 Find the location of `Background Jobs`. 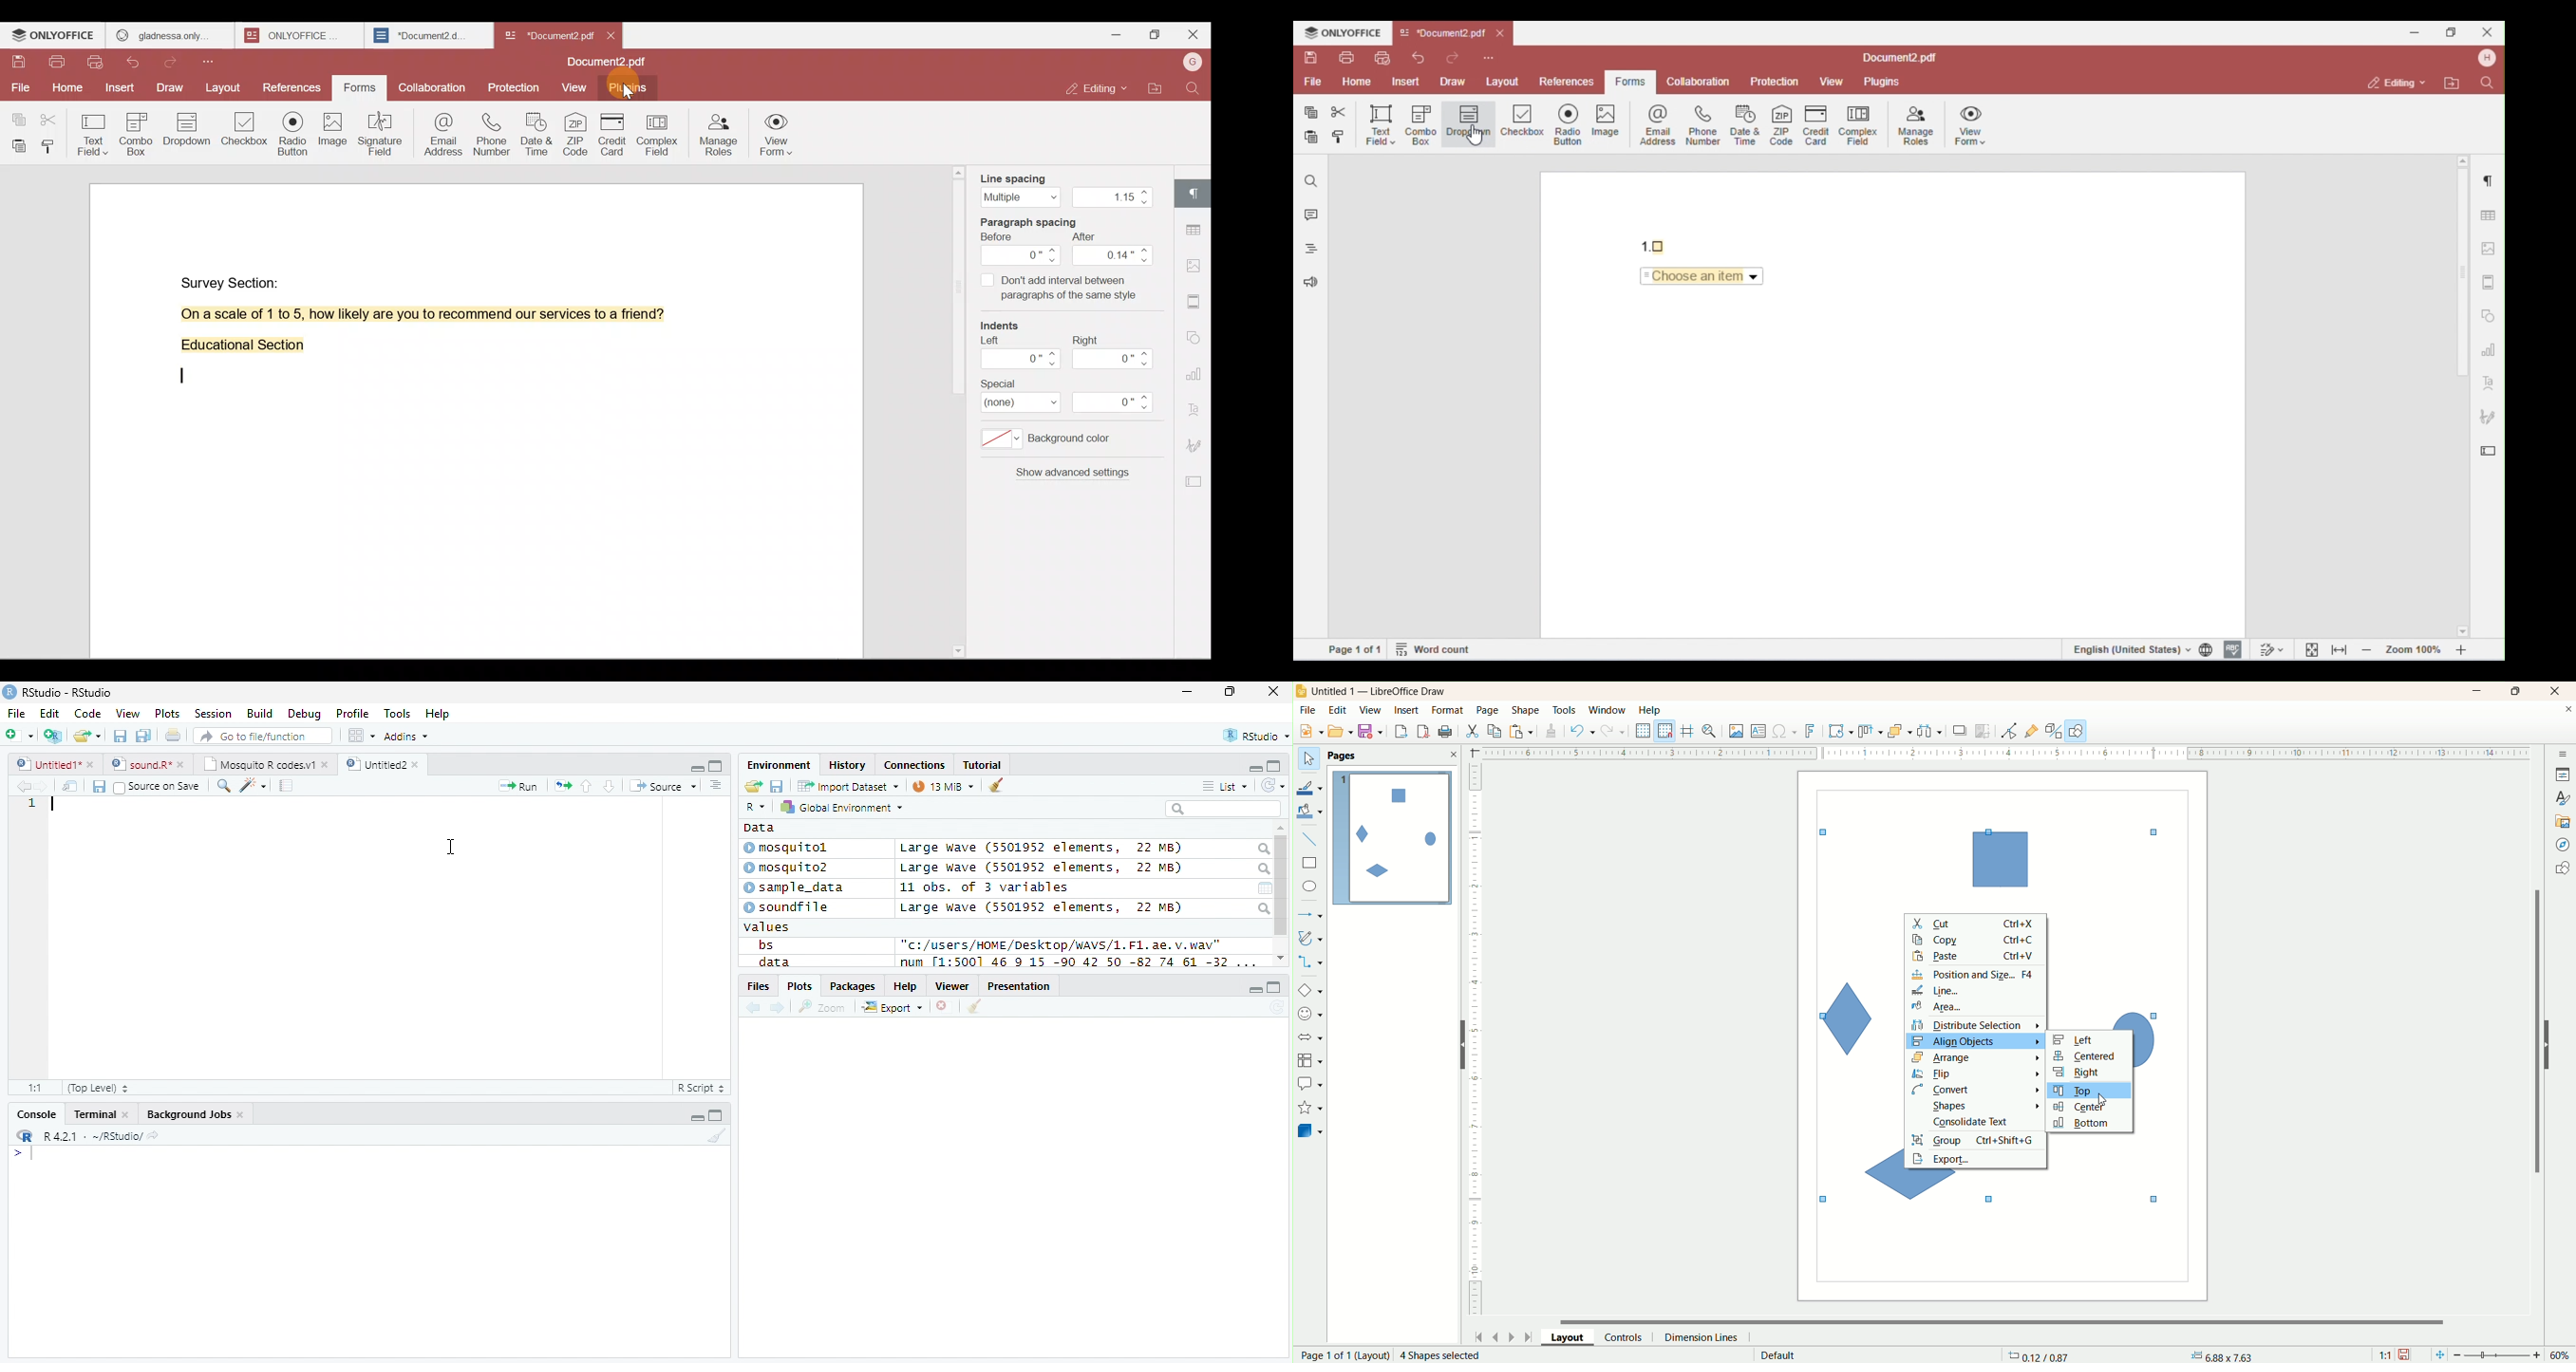

Background Jobs is located at coordinates (194, 1114).